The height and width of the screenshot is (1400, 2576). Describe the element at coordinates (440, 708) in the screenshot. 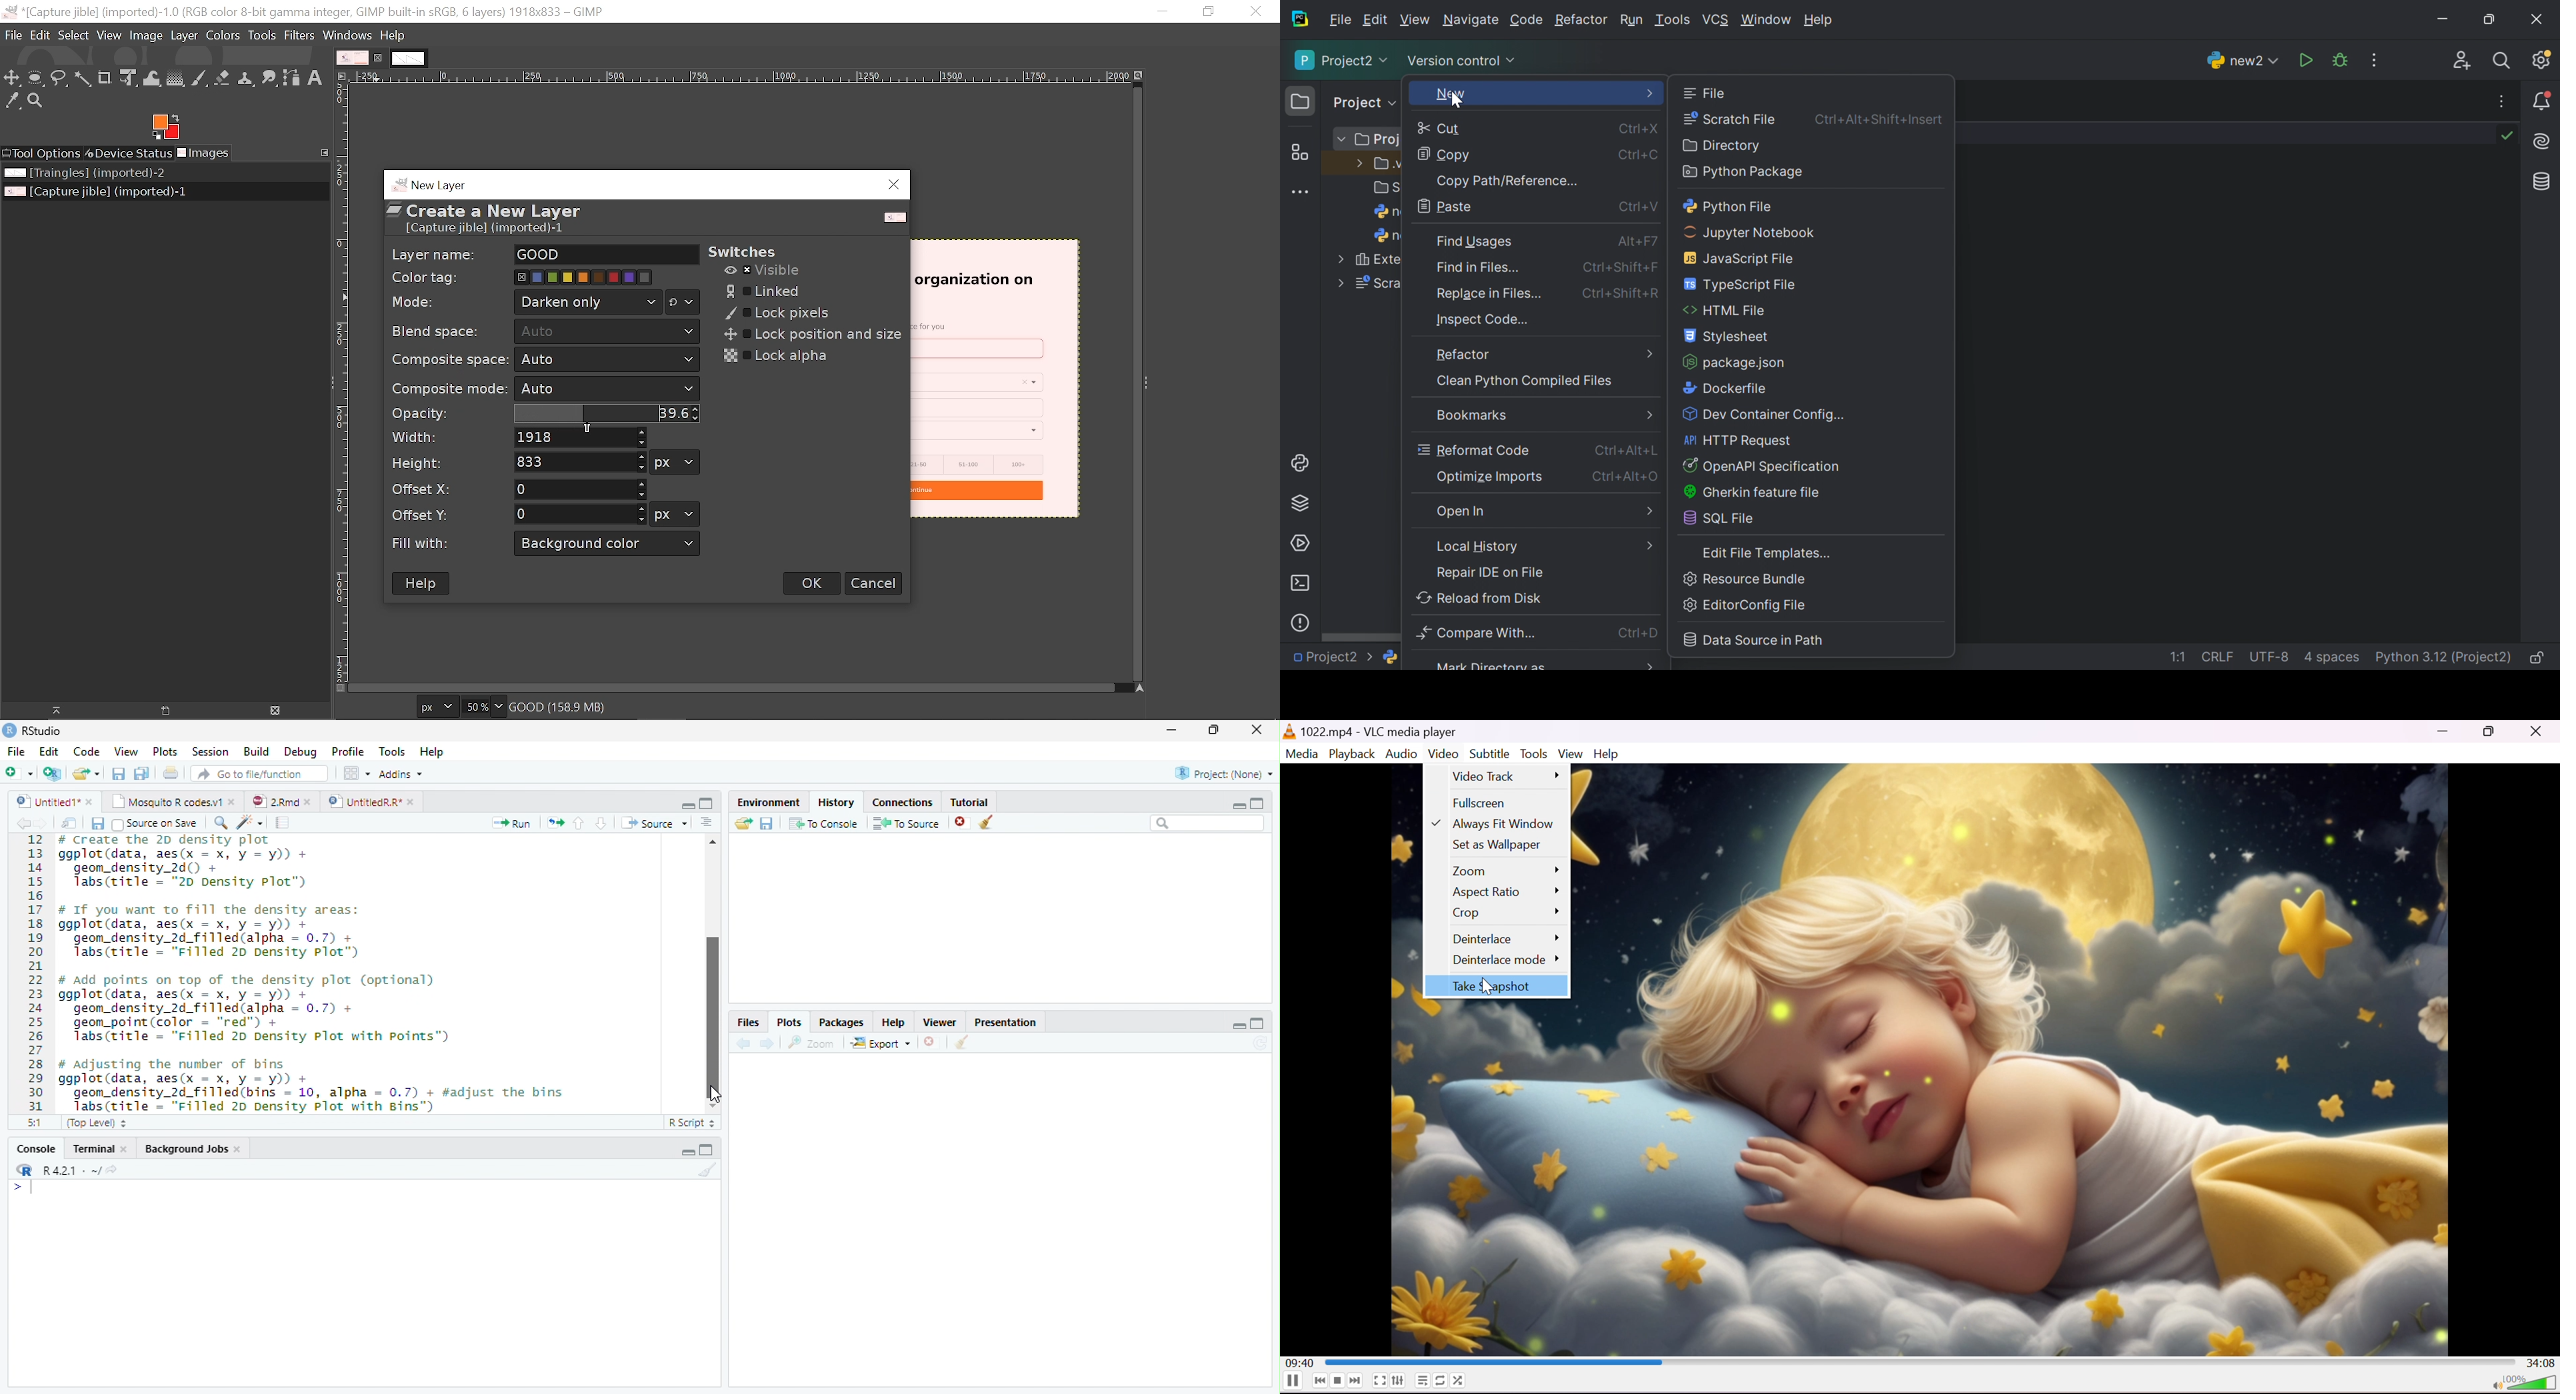

I see `Current image format` at that location.